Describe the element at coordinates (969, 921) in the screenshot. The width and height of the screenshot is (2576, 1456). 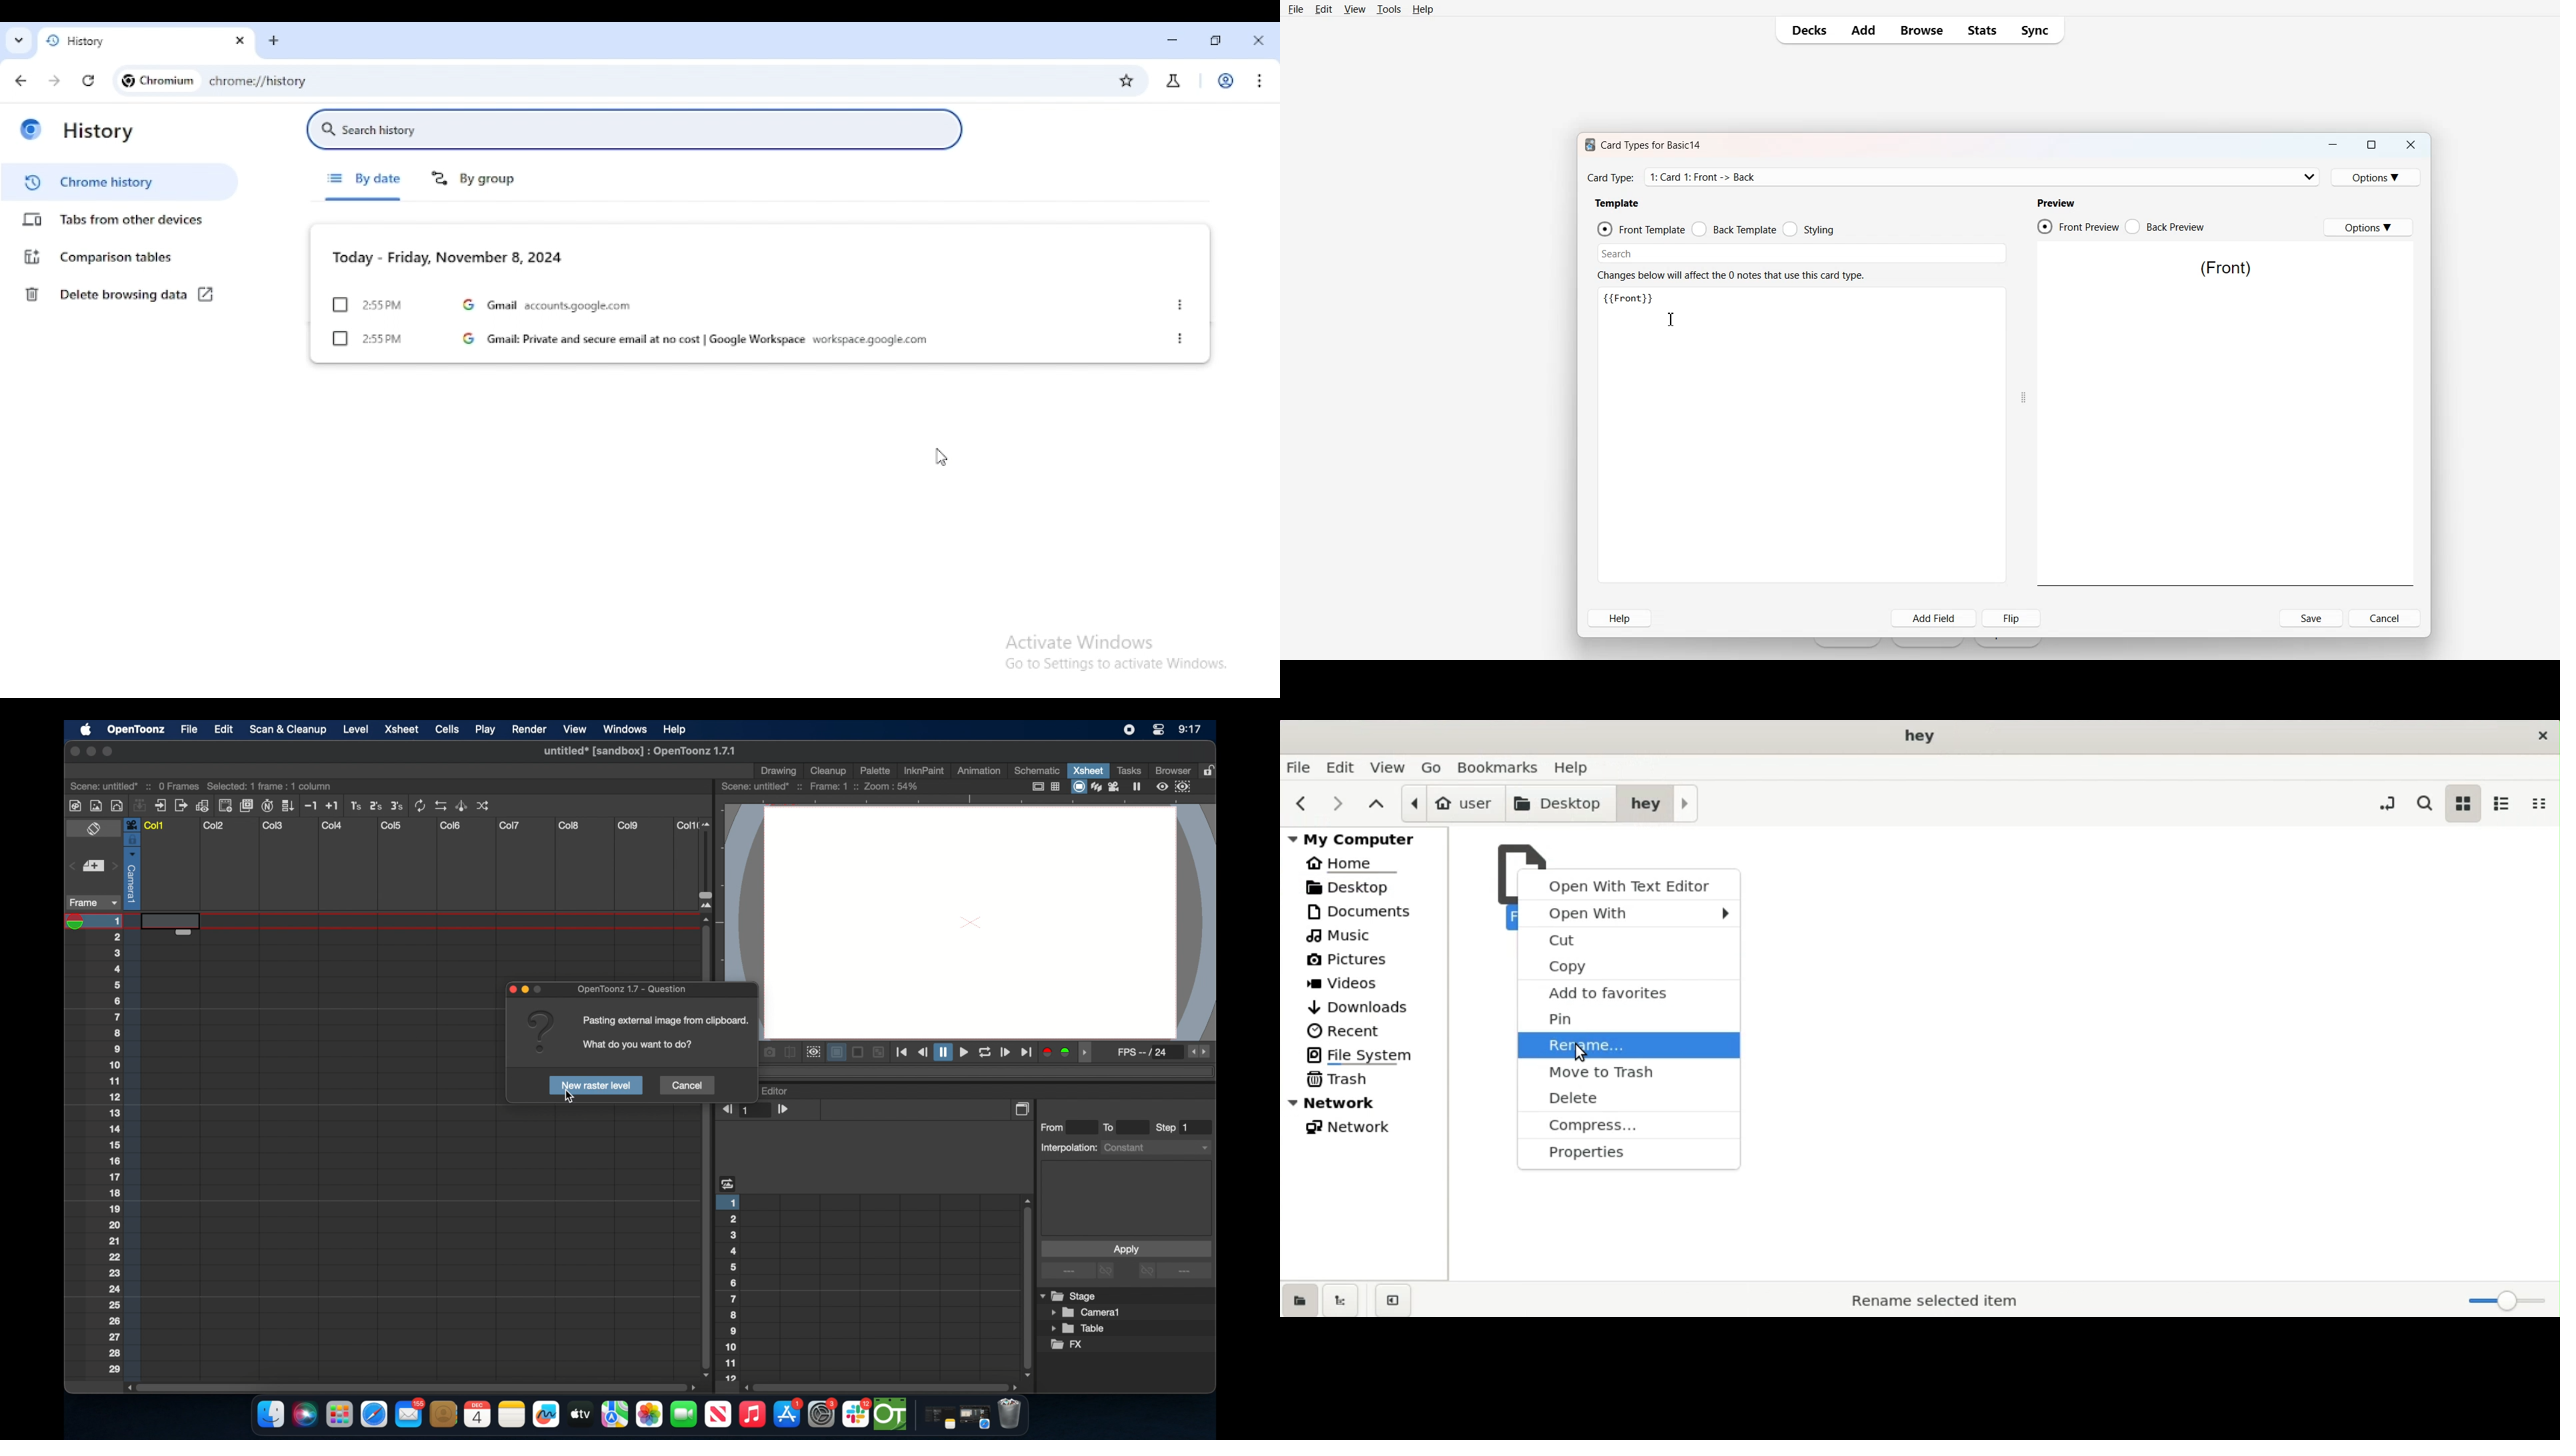
I see `canvas` at that location.